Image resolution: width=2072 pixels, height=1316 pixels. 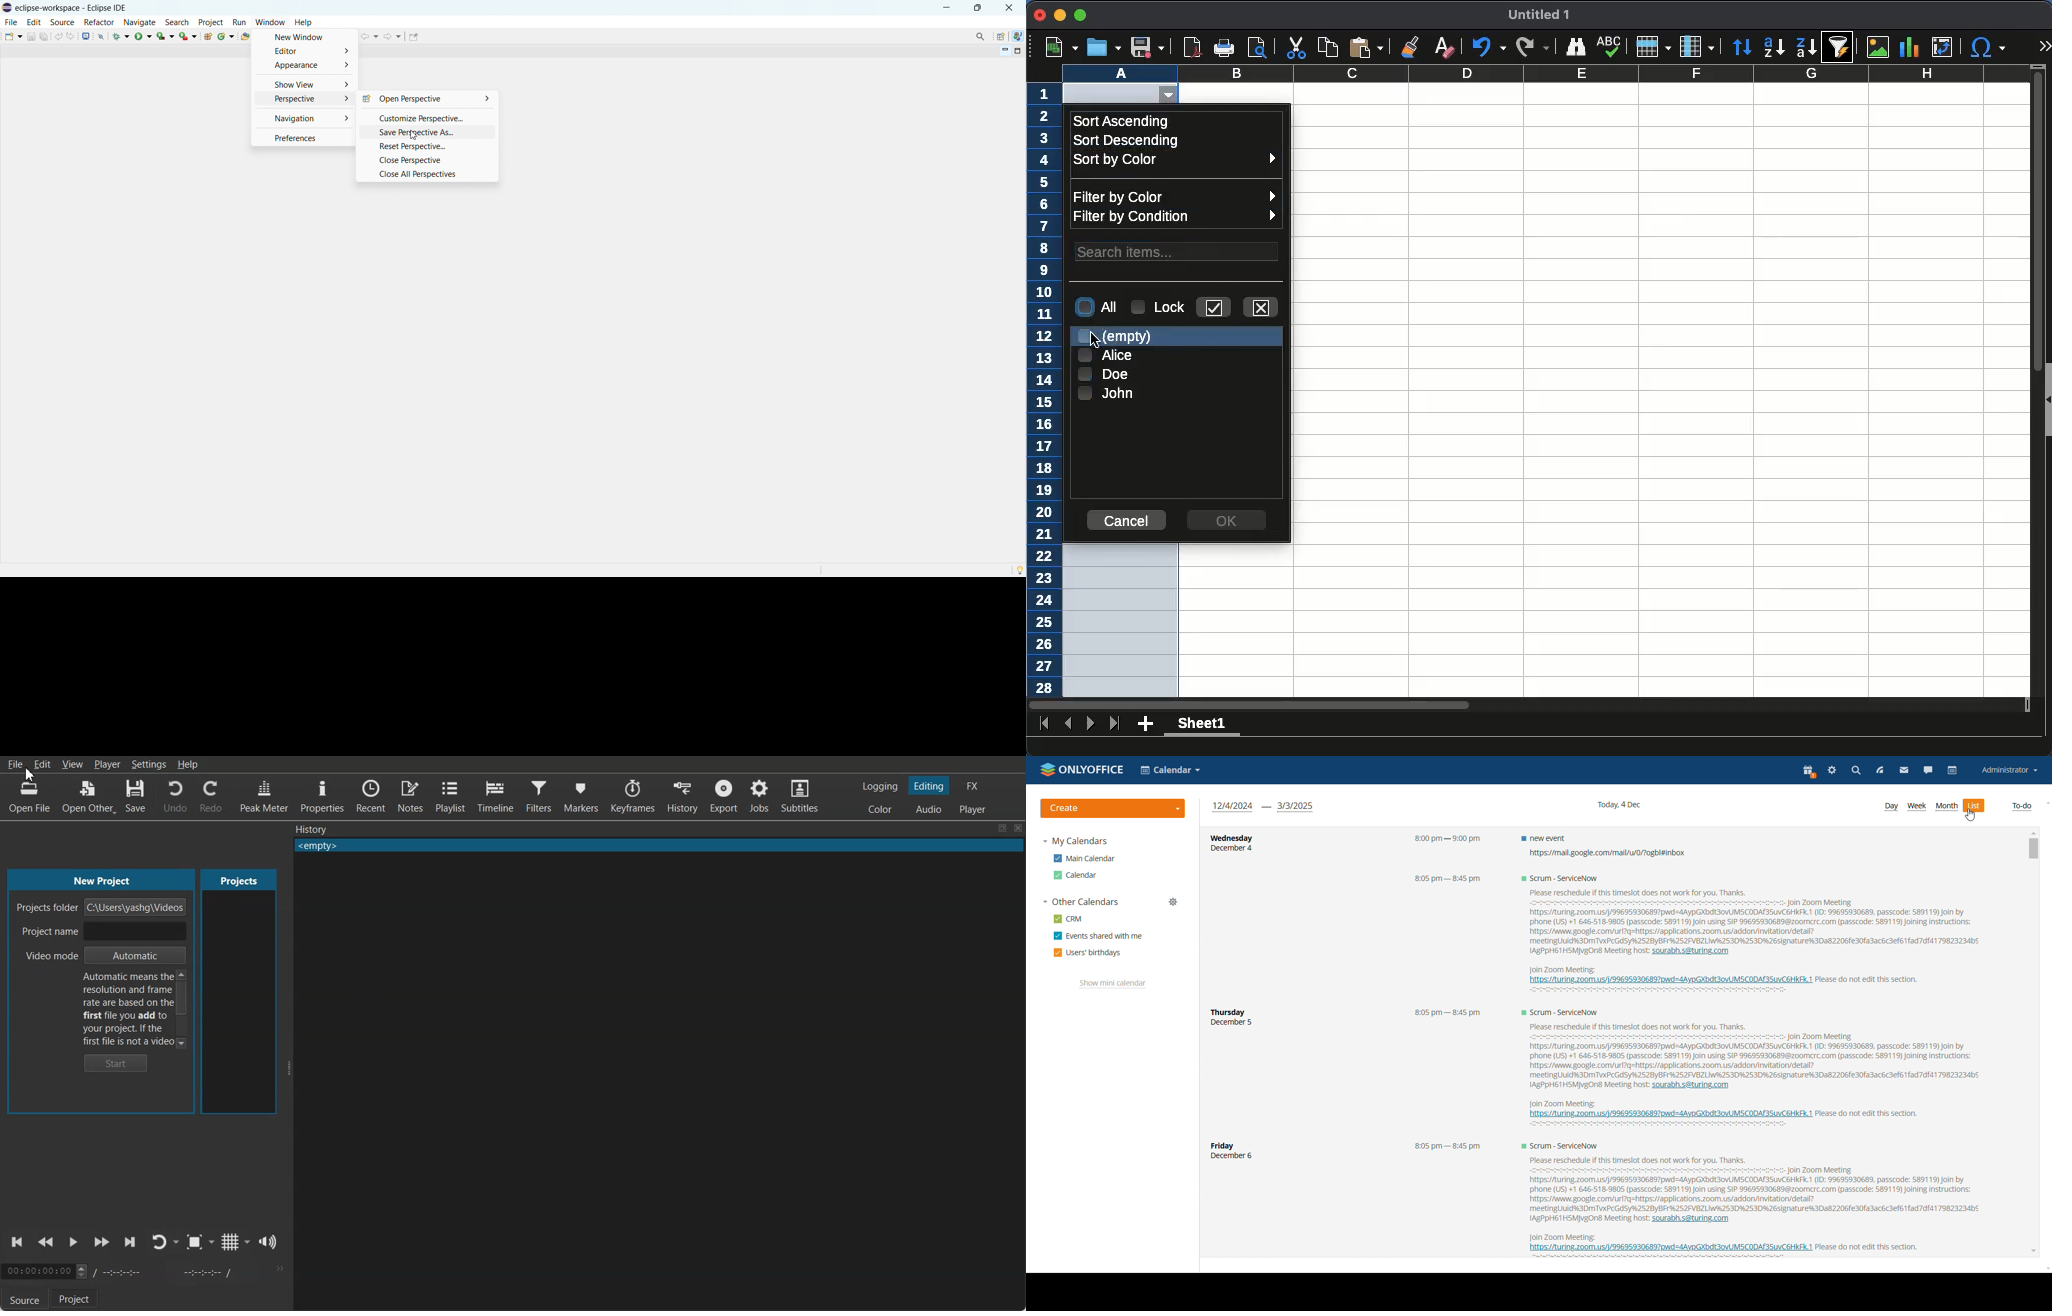 I want to click on text, so click(x=1655, y=1125).